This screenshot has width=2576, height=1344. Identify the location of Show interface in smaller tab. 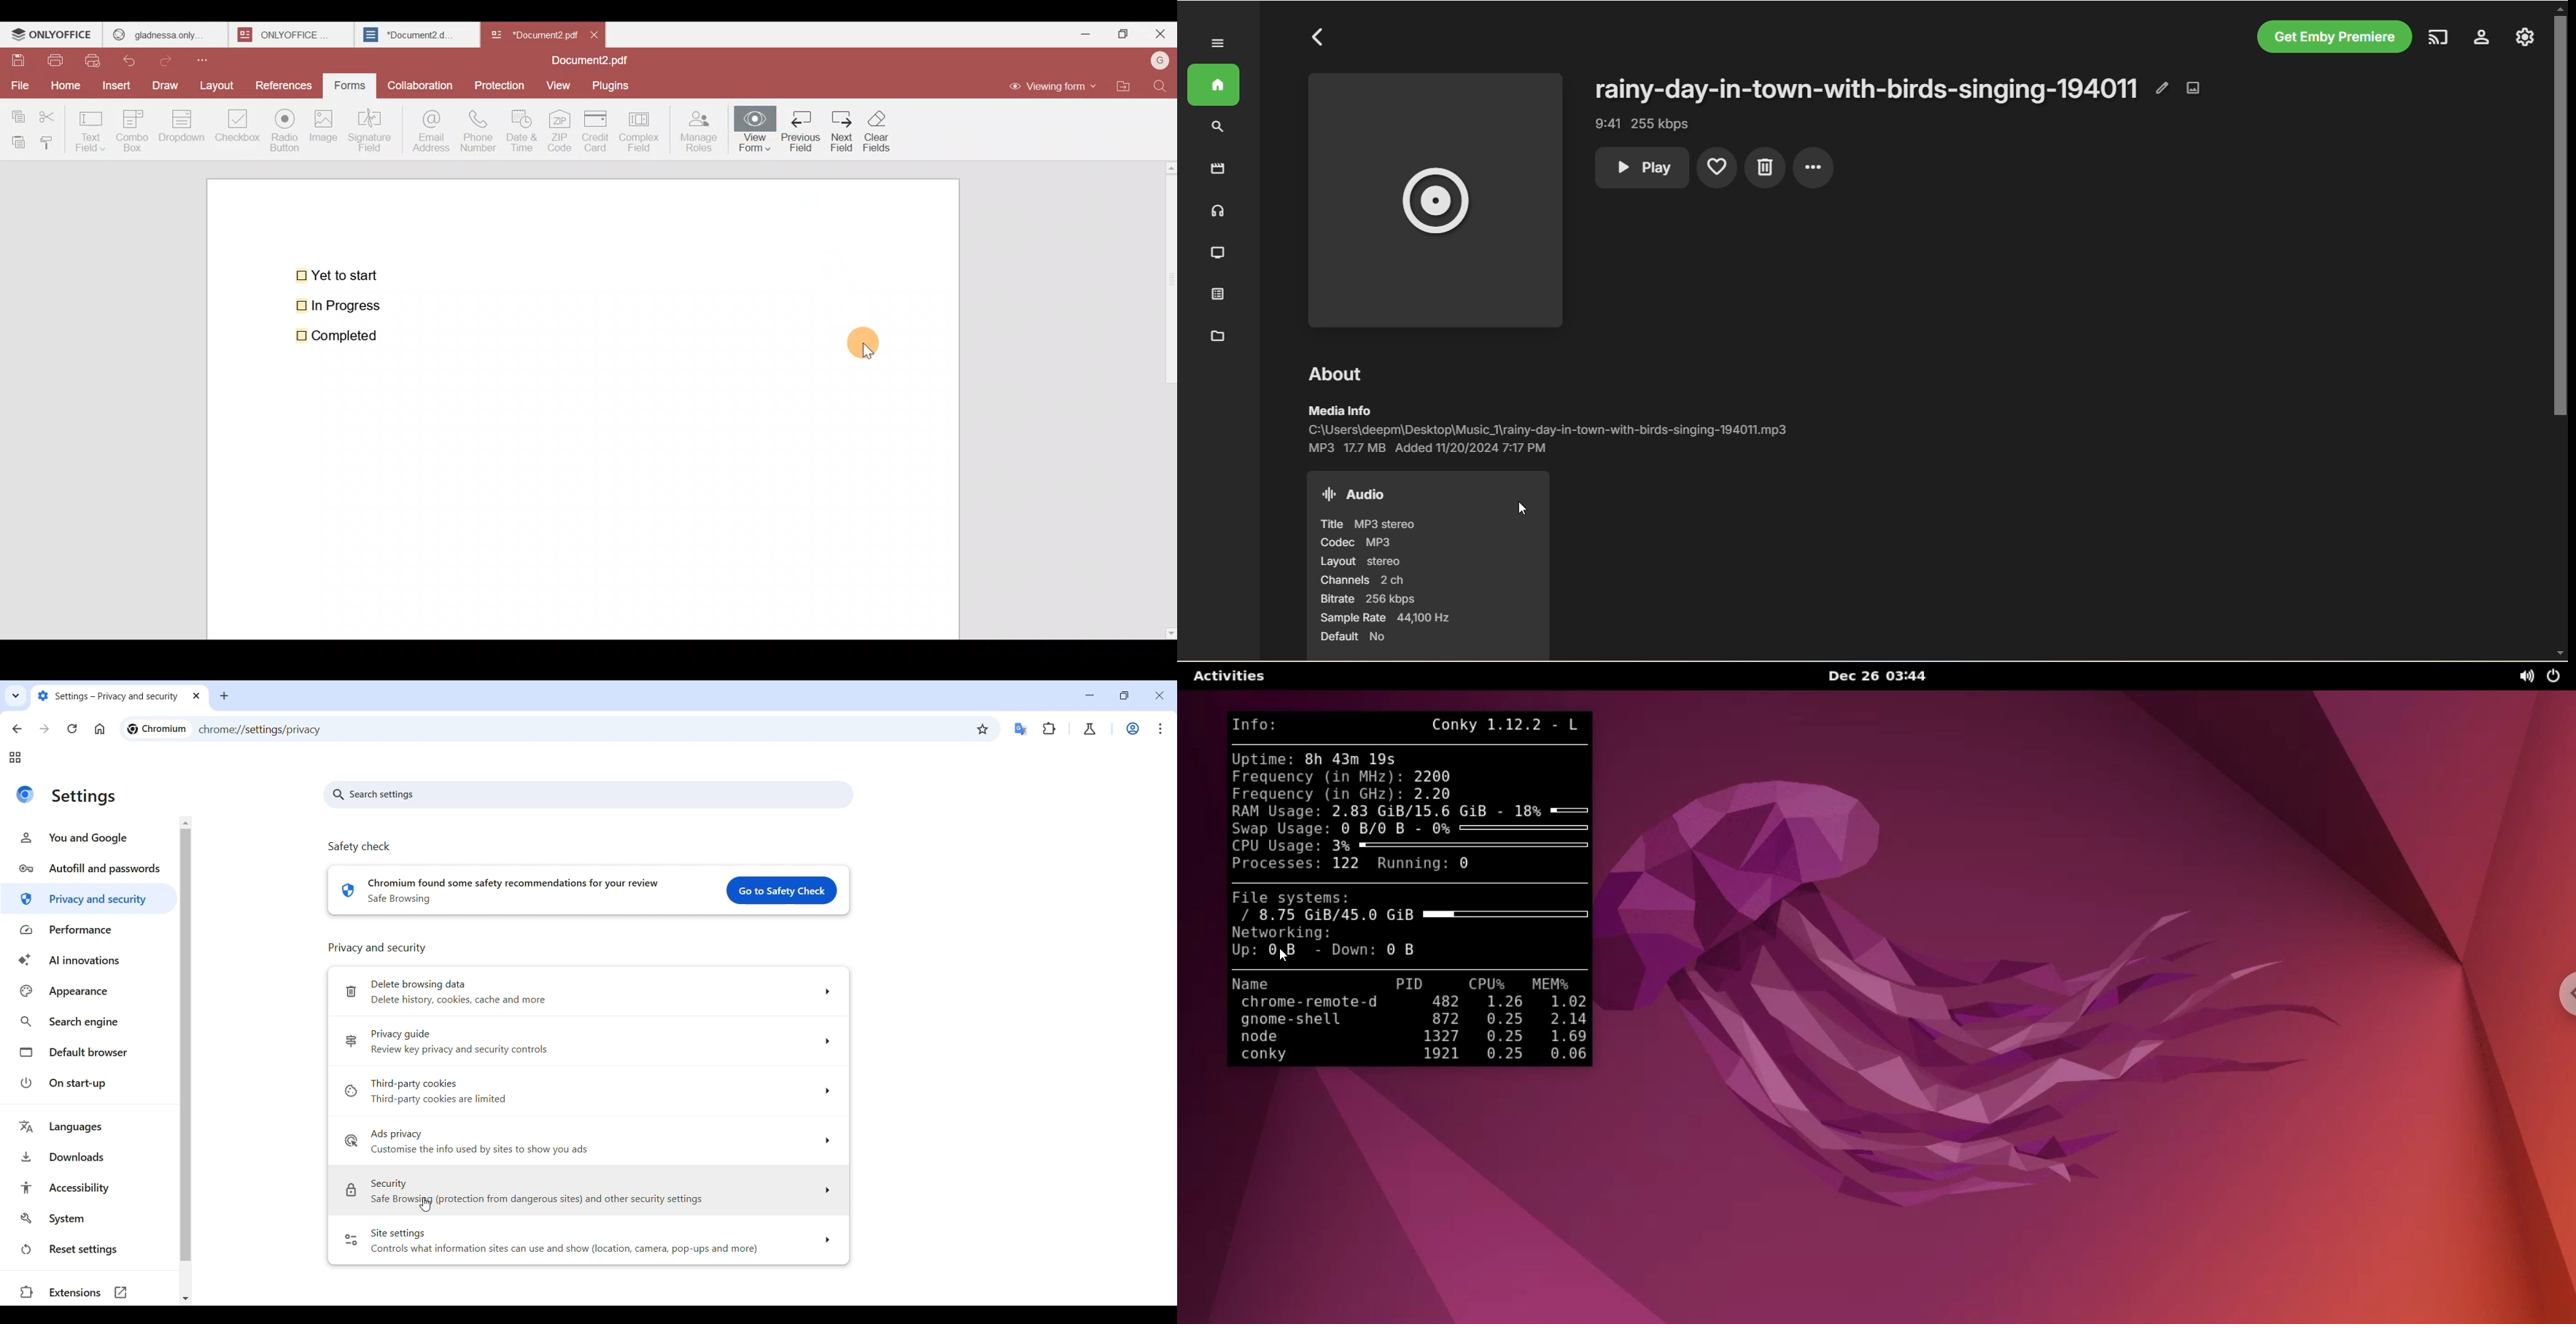
(1124, 695).